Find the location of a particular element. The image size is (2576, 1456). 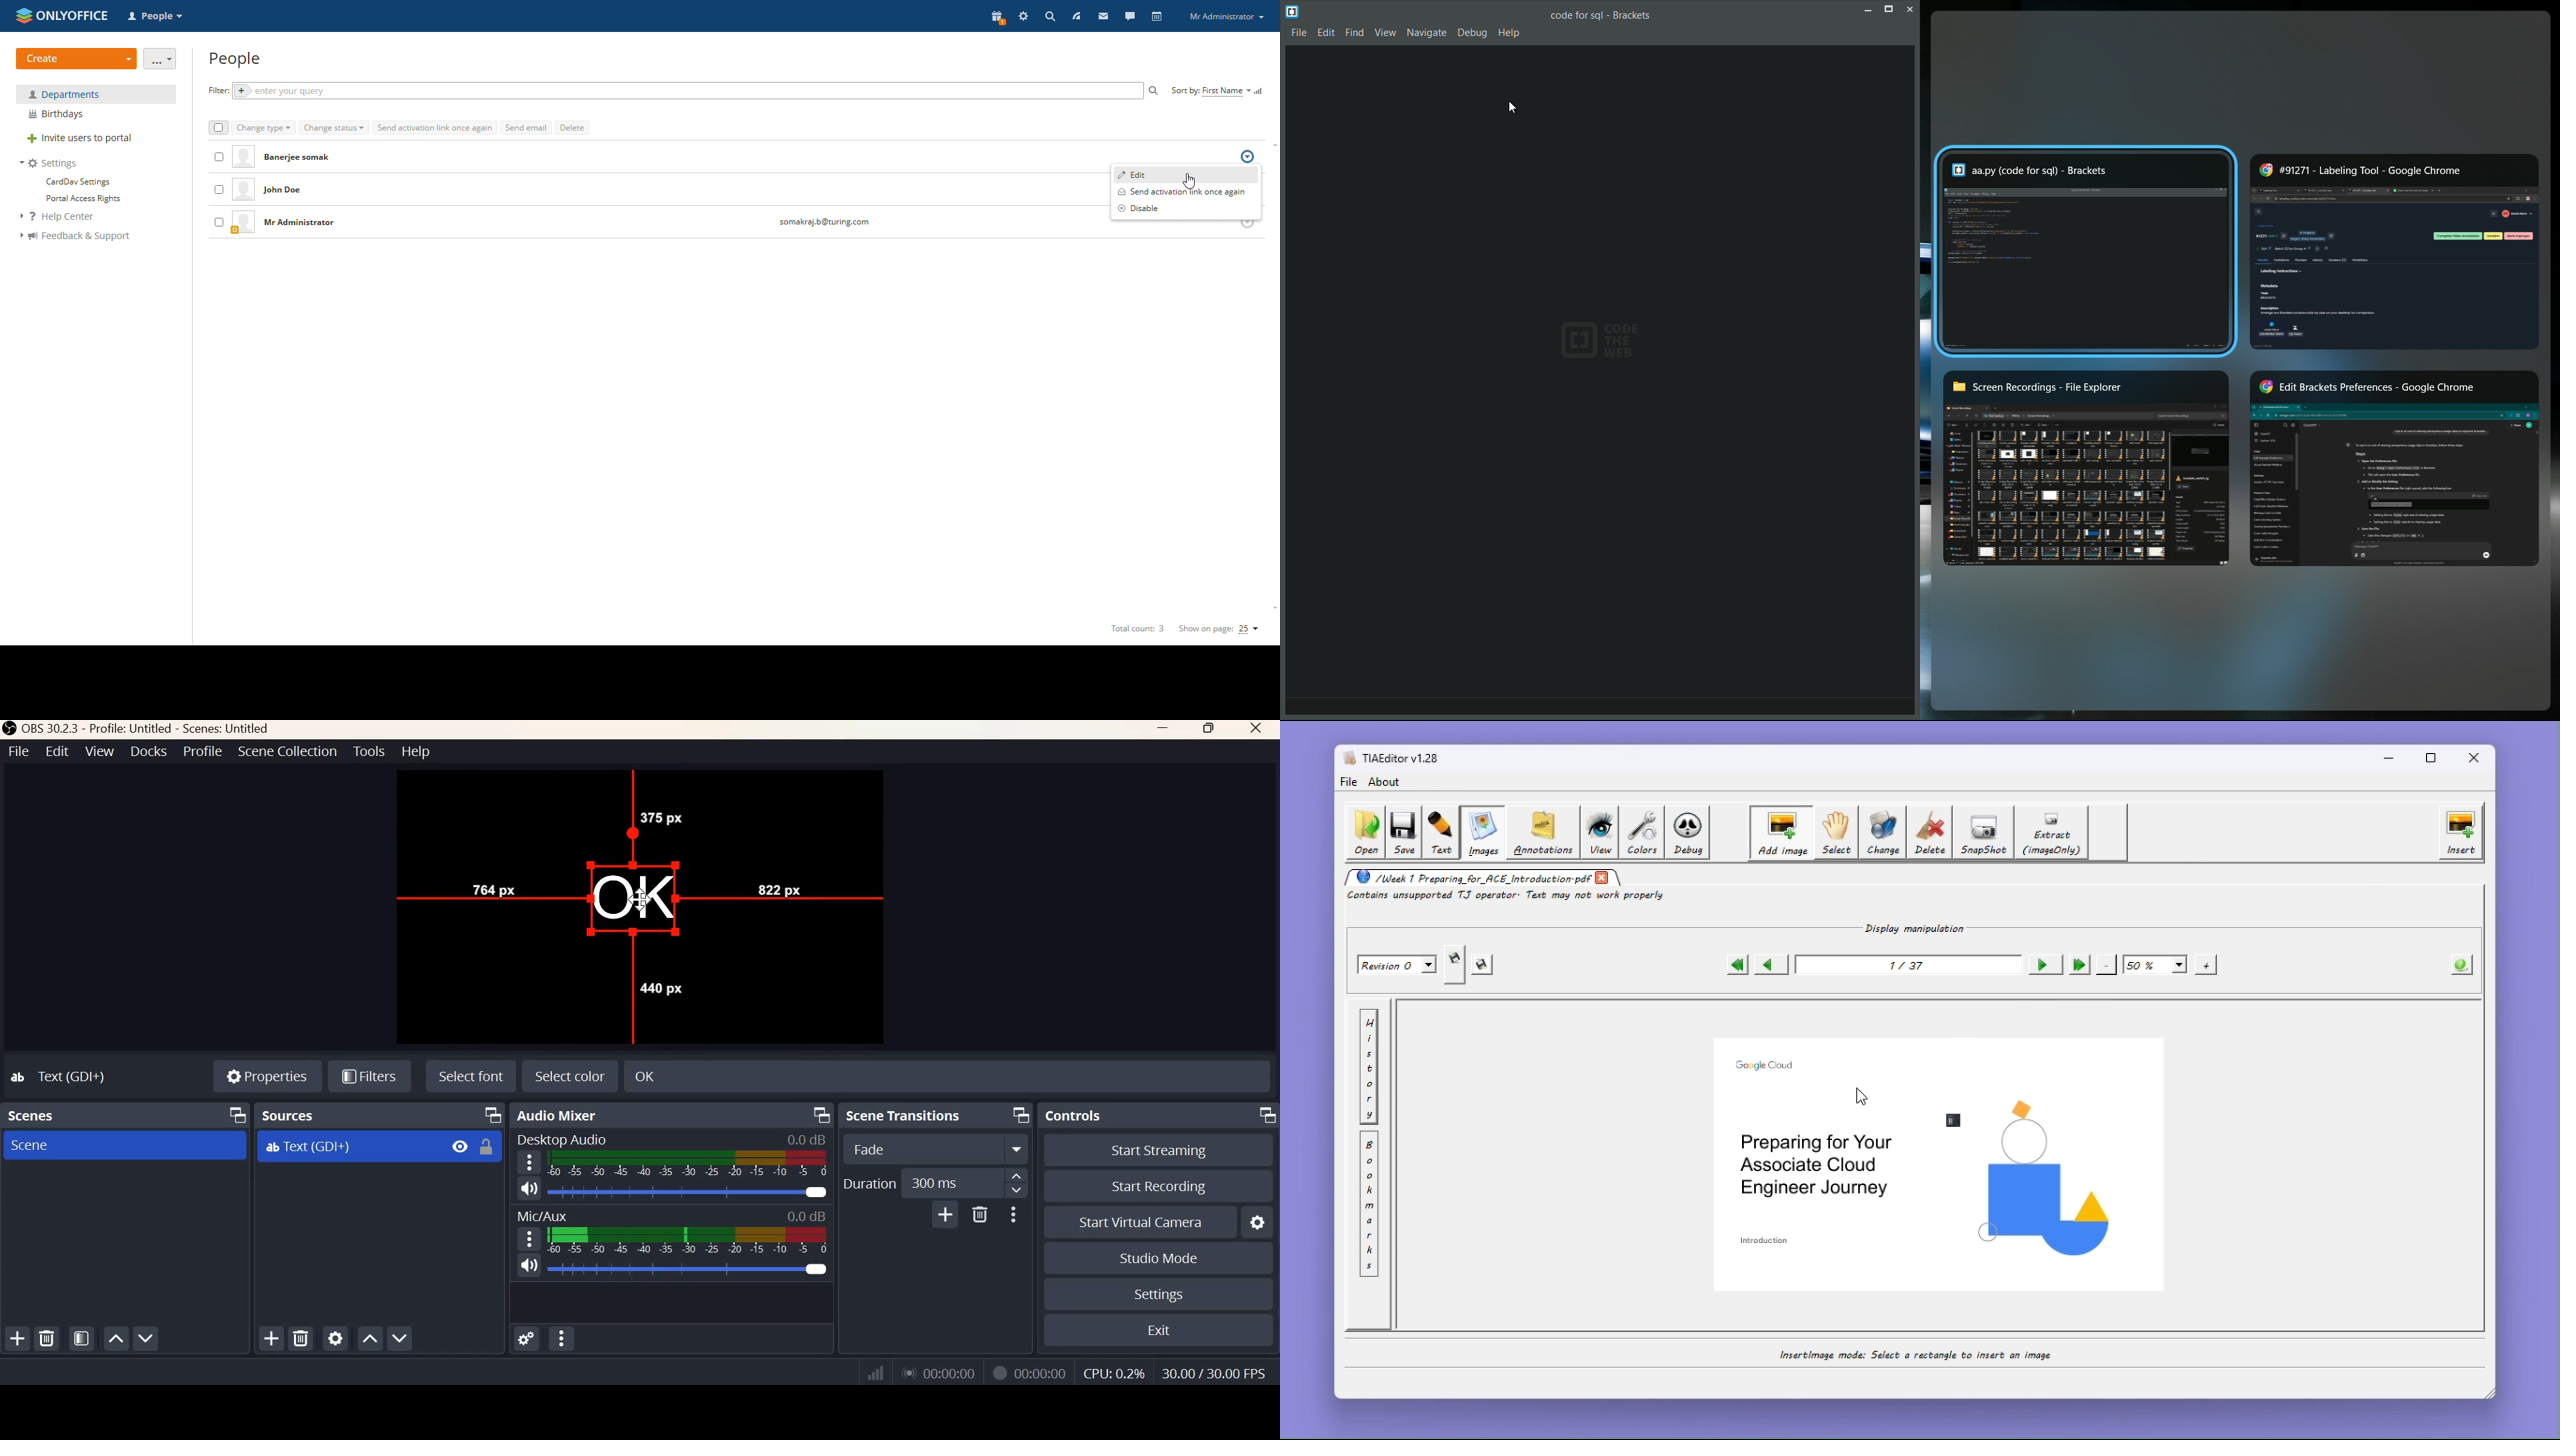

Move source(s) down is located at coordinates (399, 1338).